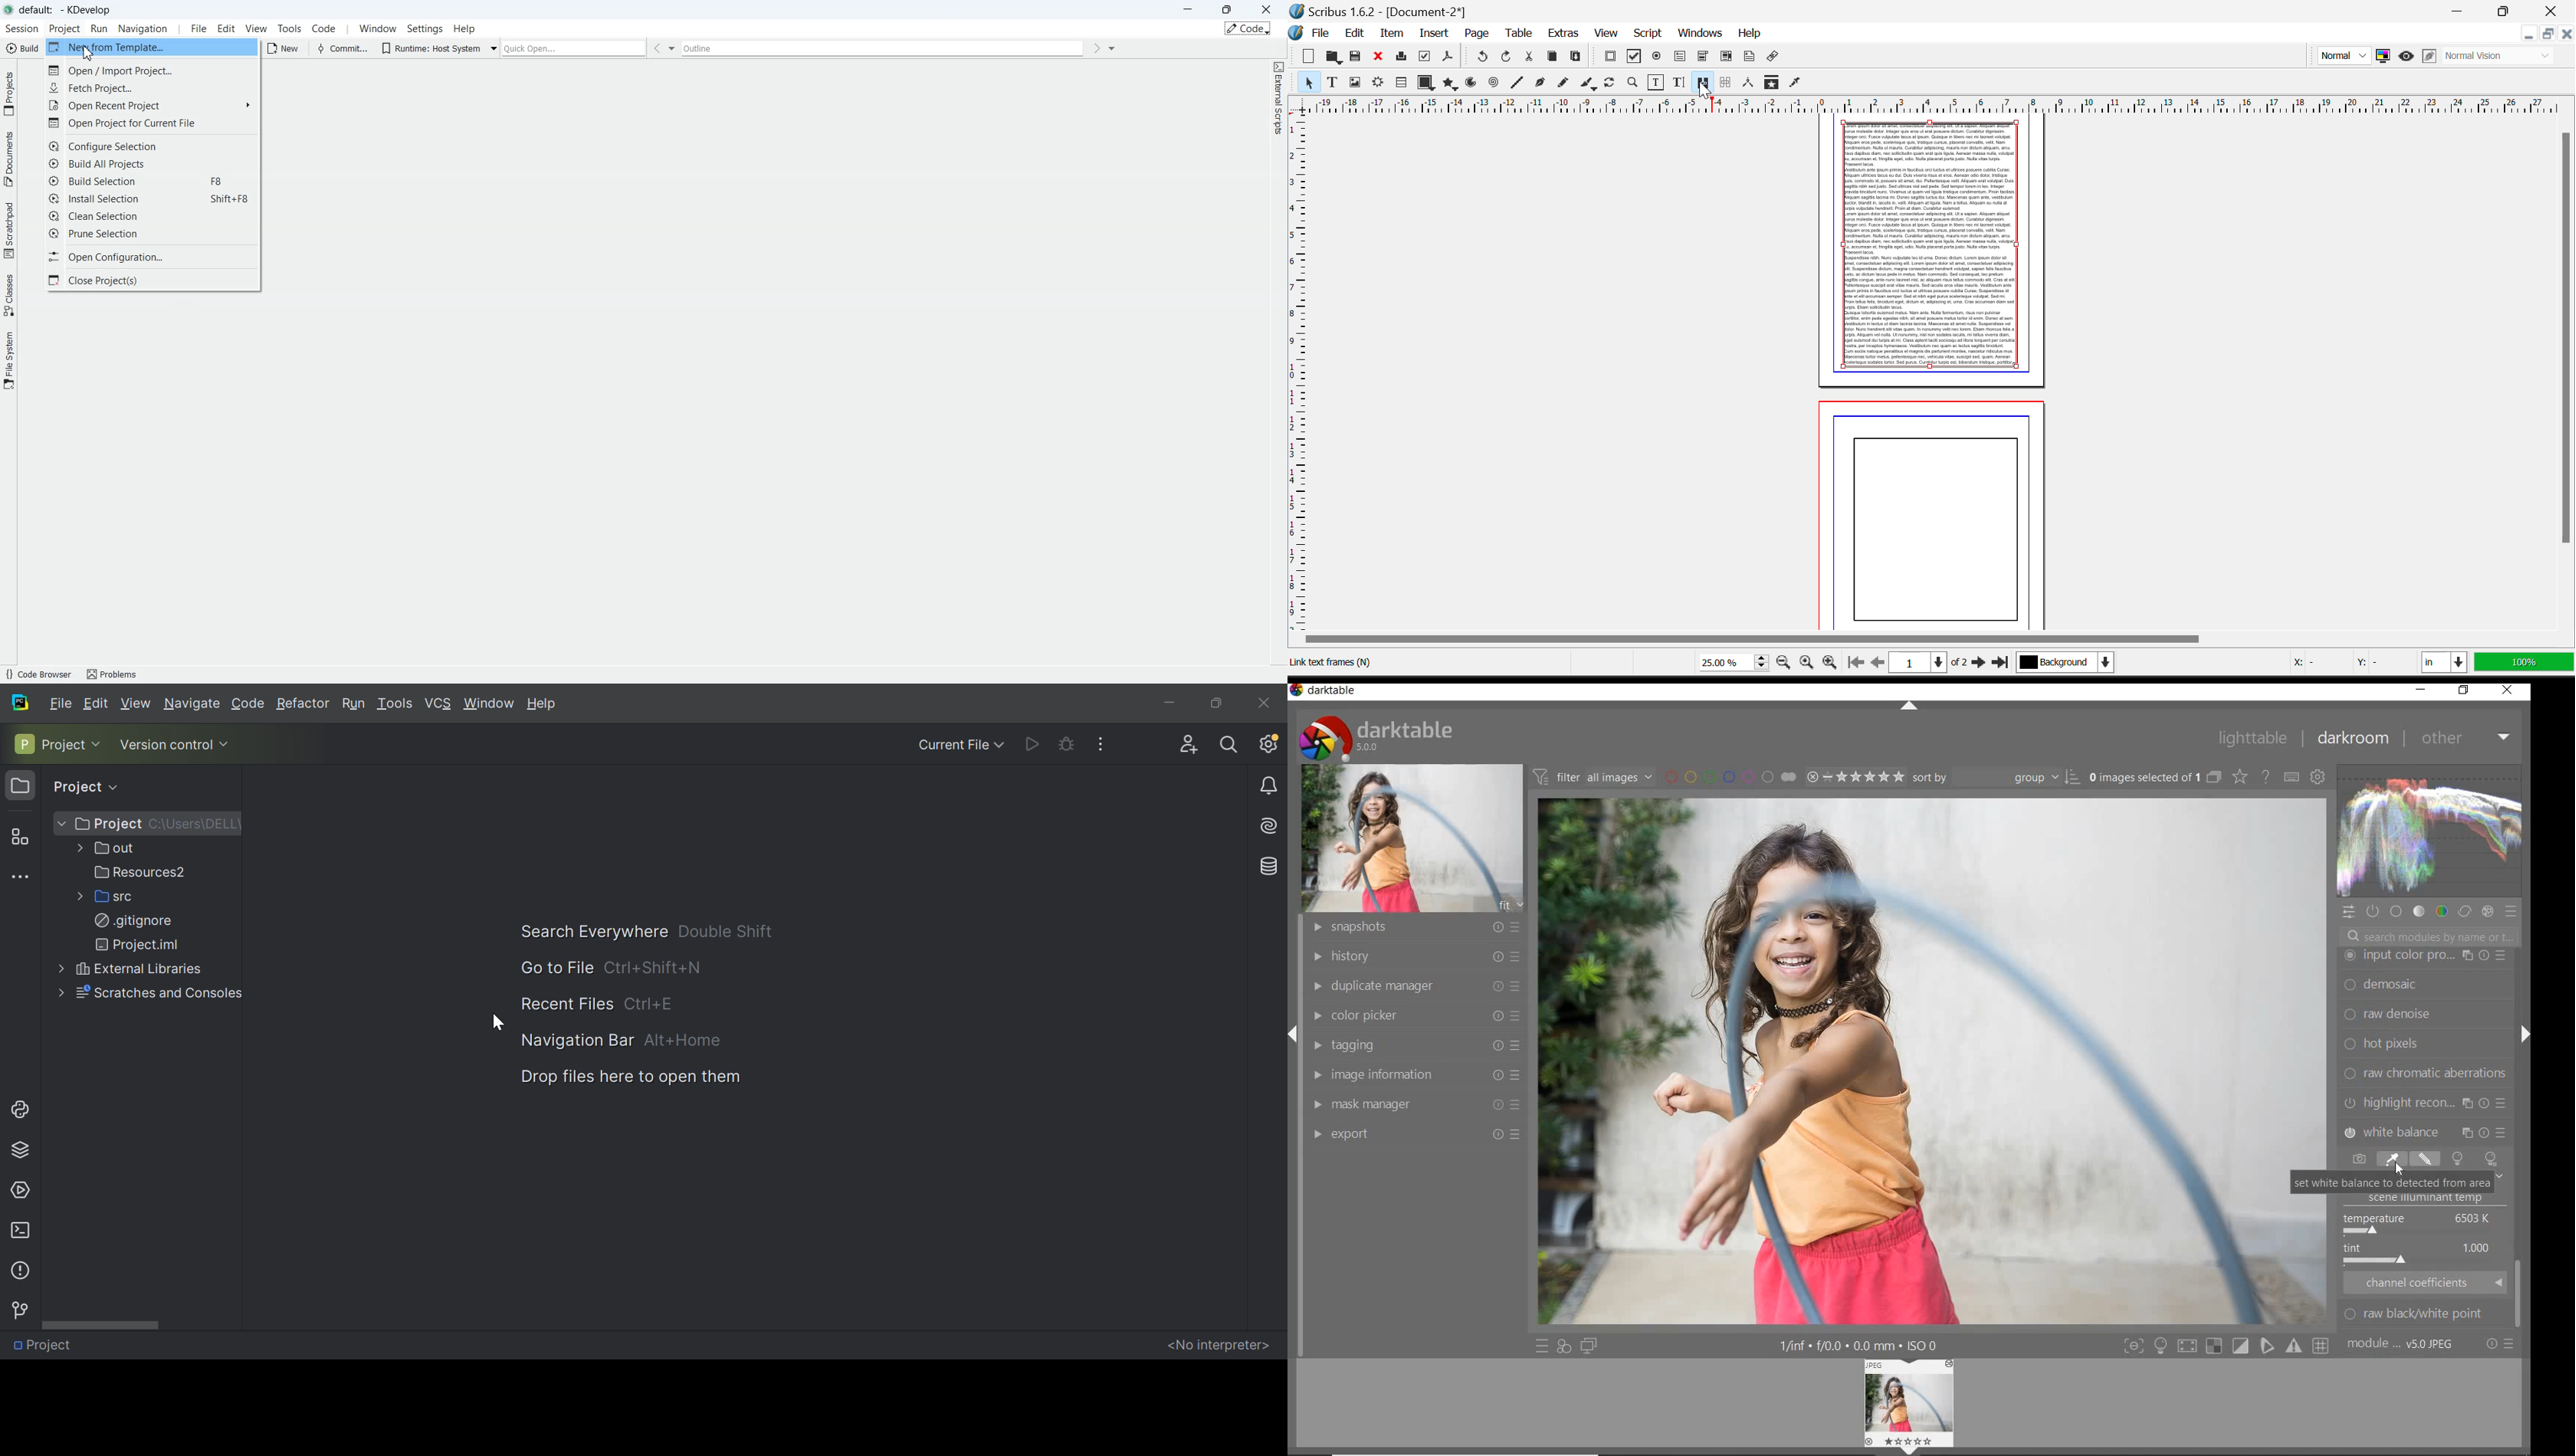  Describe the element at coordinates (1937, 103) in the screenshot. I see `Vertical Page Margins` at that location.